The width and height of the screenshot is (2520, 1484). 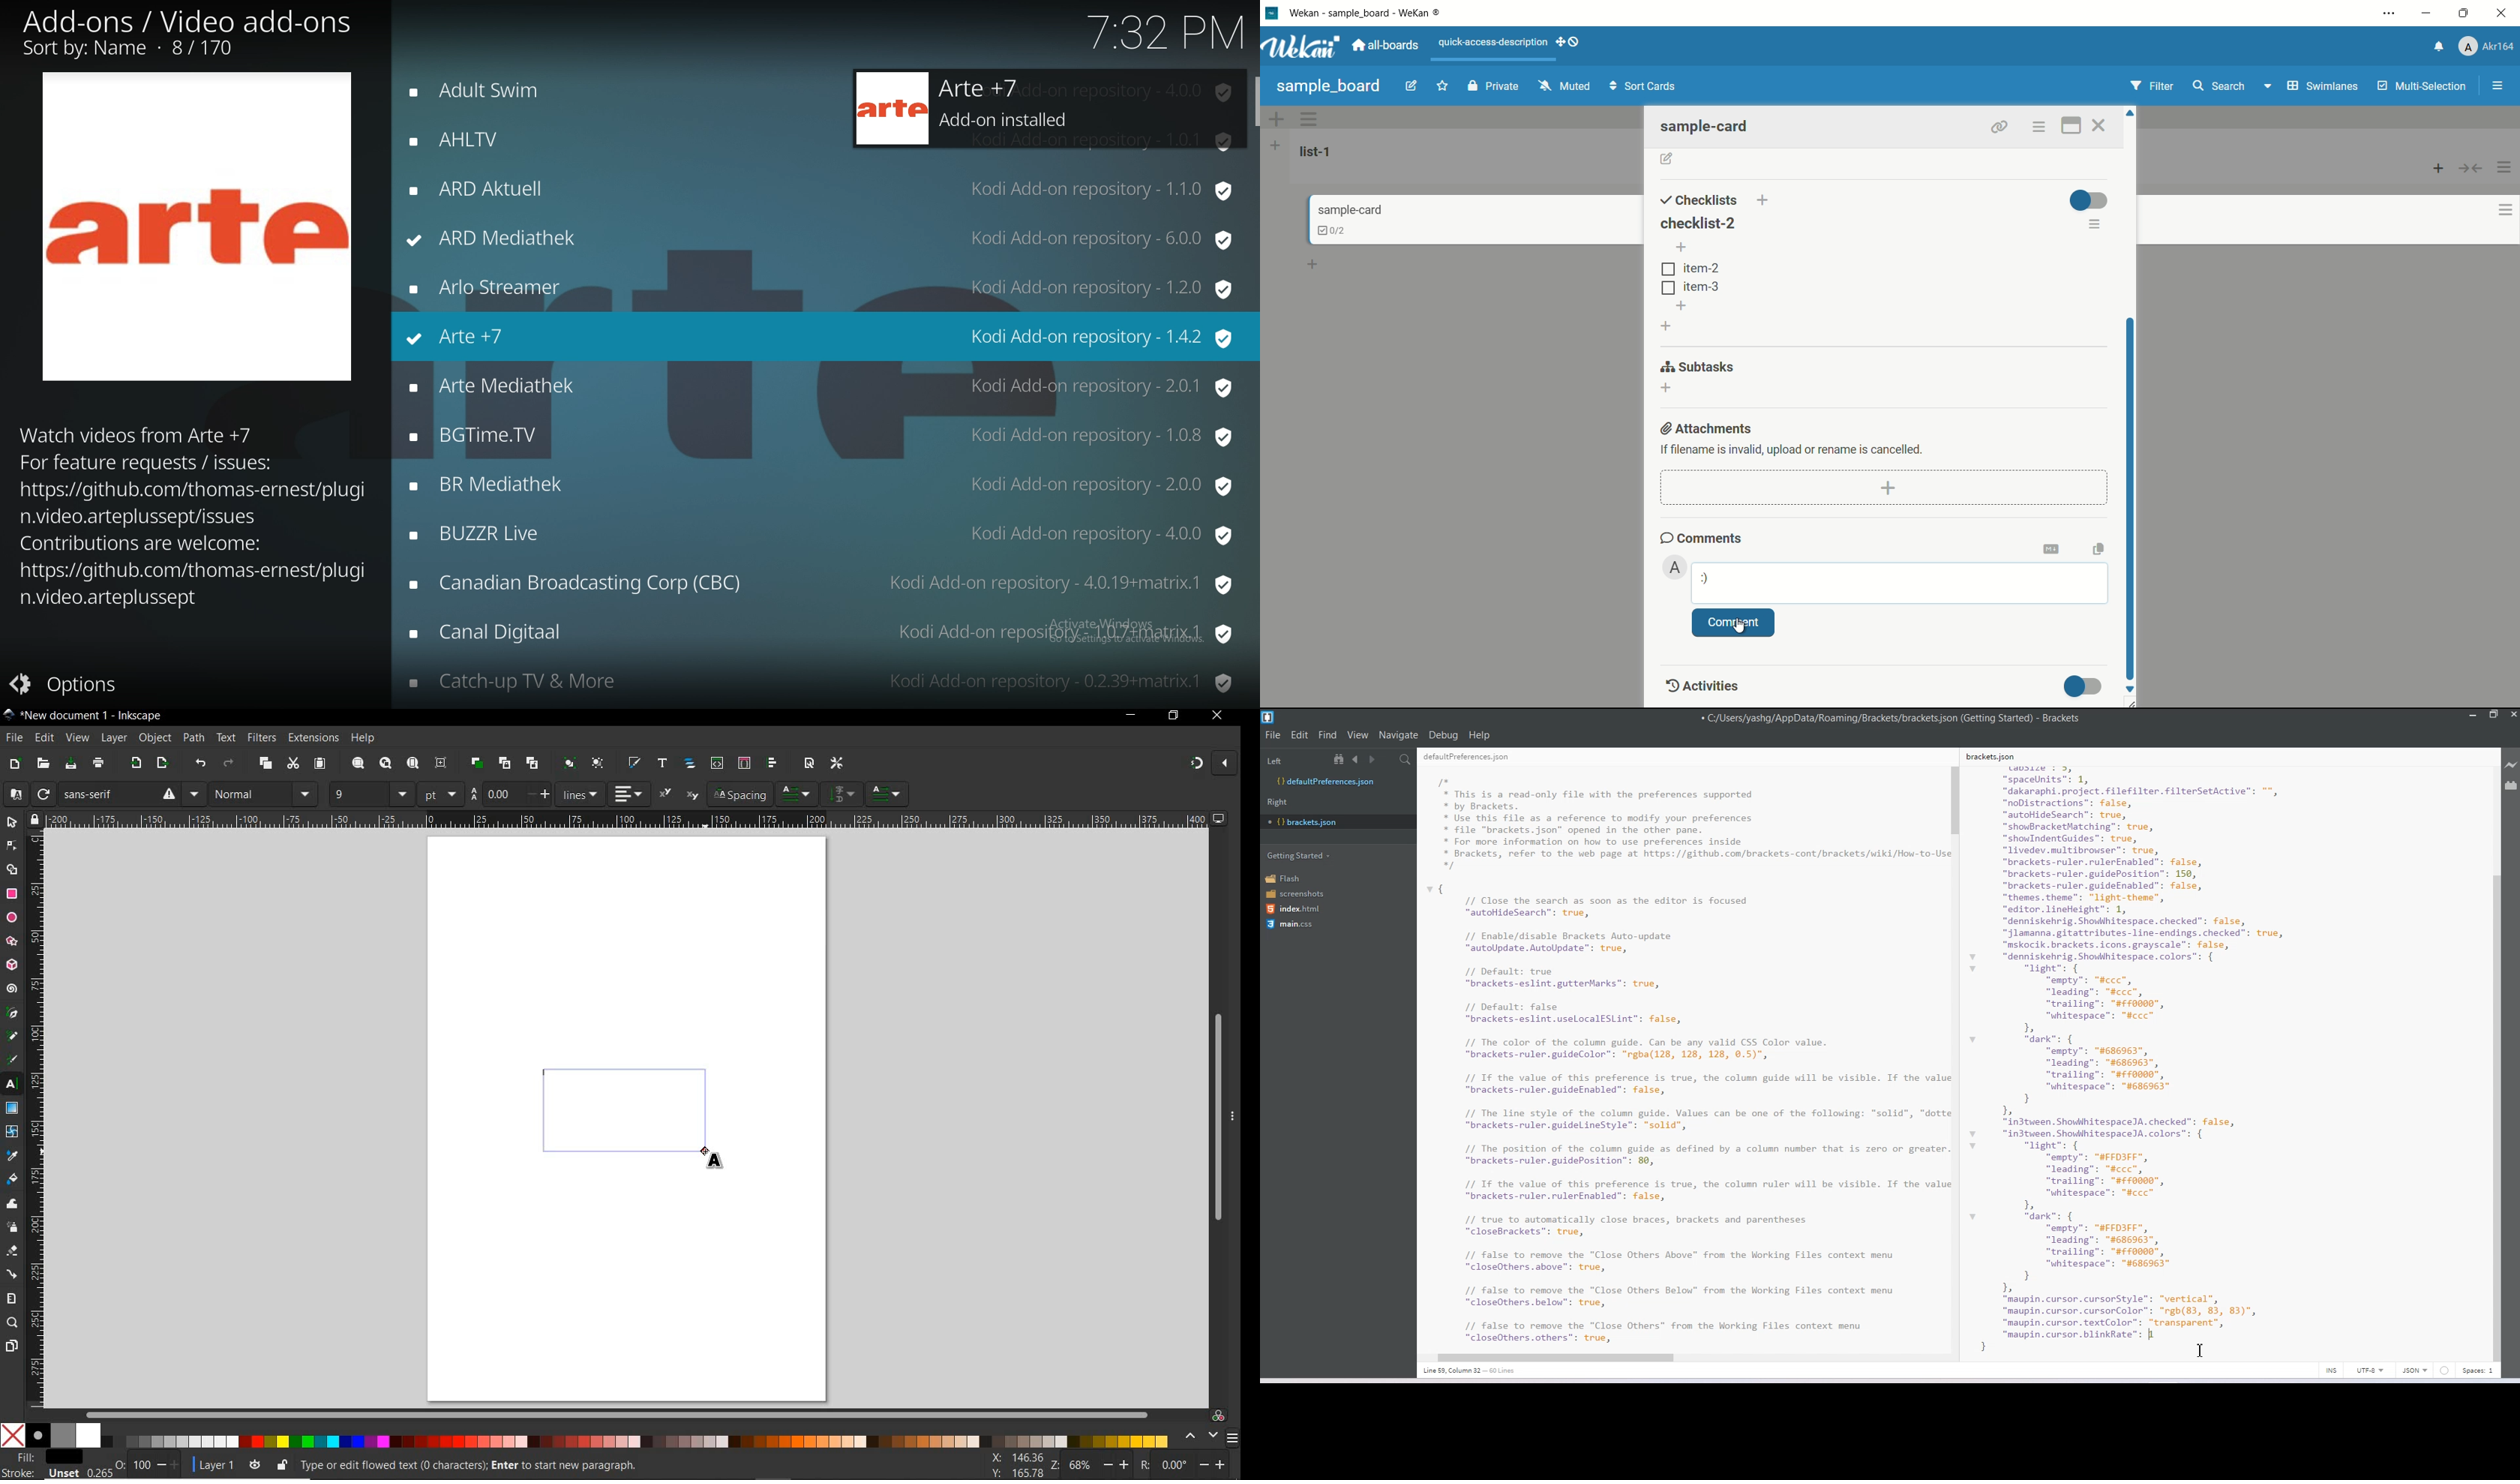 What do you see at coordinates (2201, 1349) in the screenshot?
I see `Text Cursor` at bounding box center [2201, 1349].